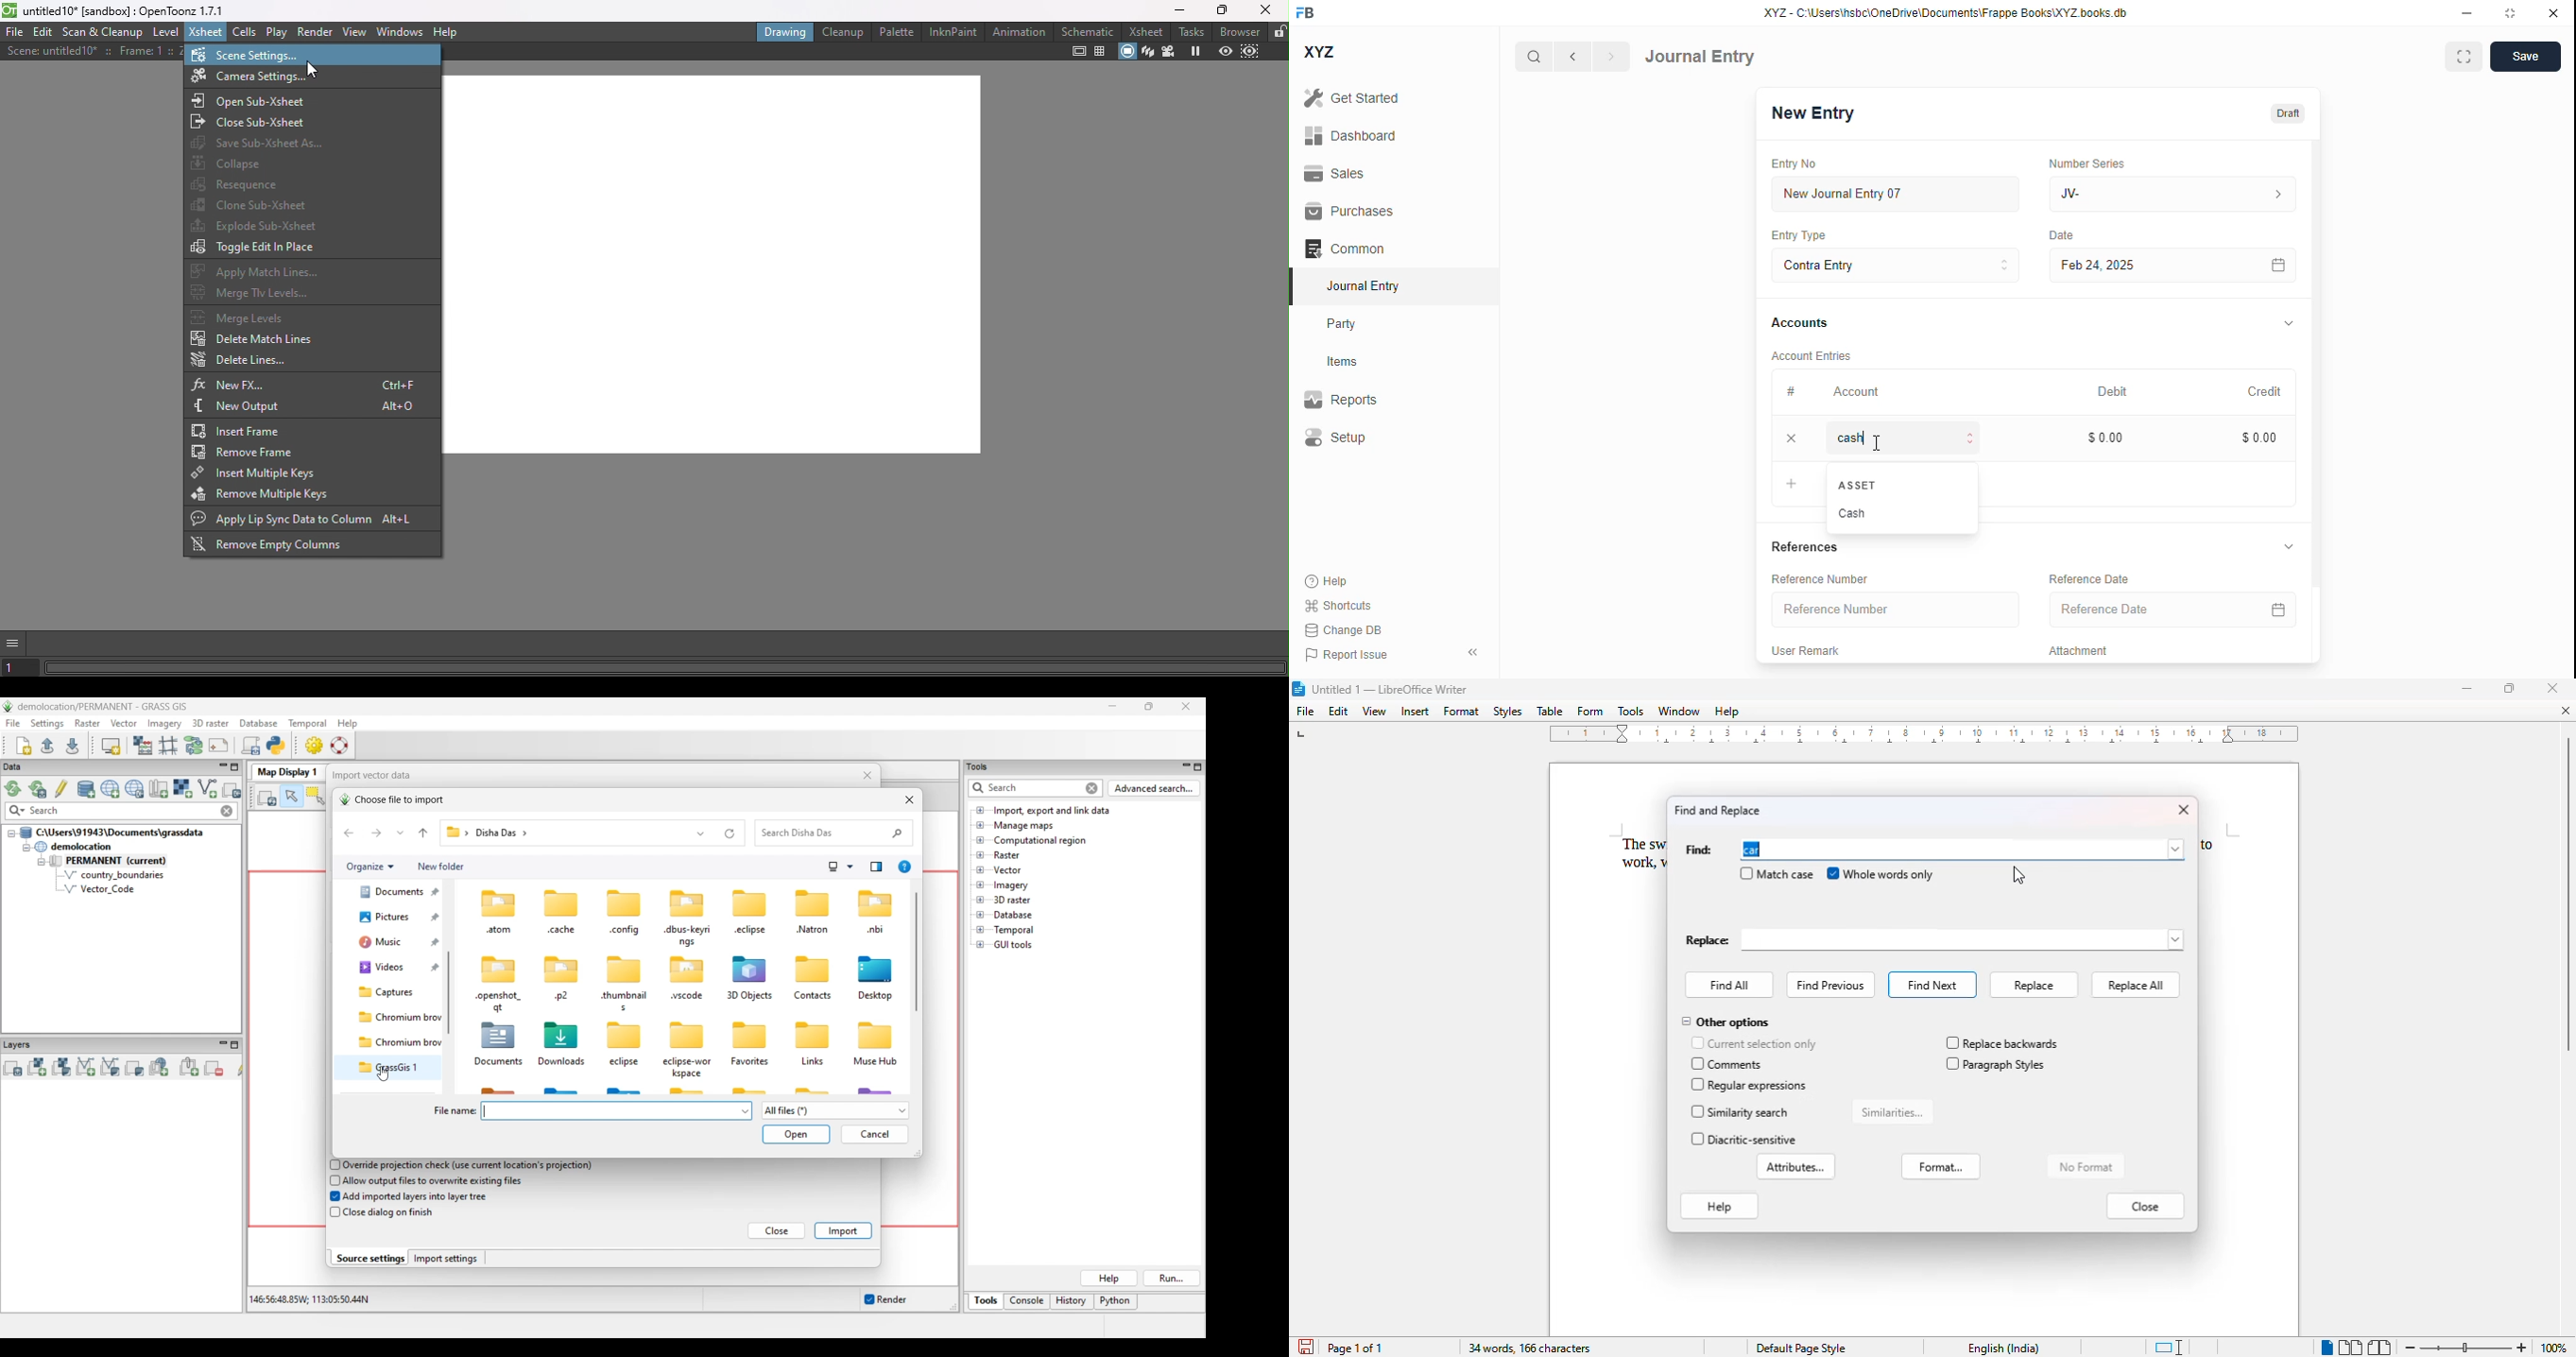  Describe the element at coordinates (2563, 711) in the screenshot. I see `close` at that location.